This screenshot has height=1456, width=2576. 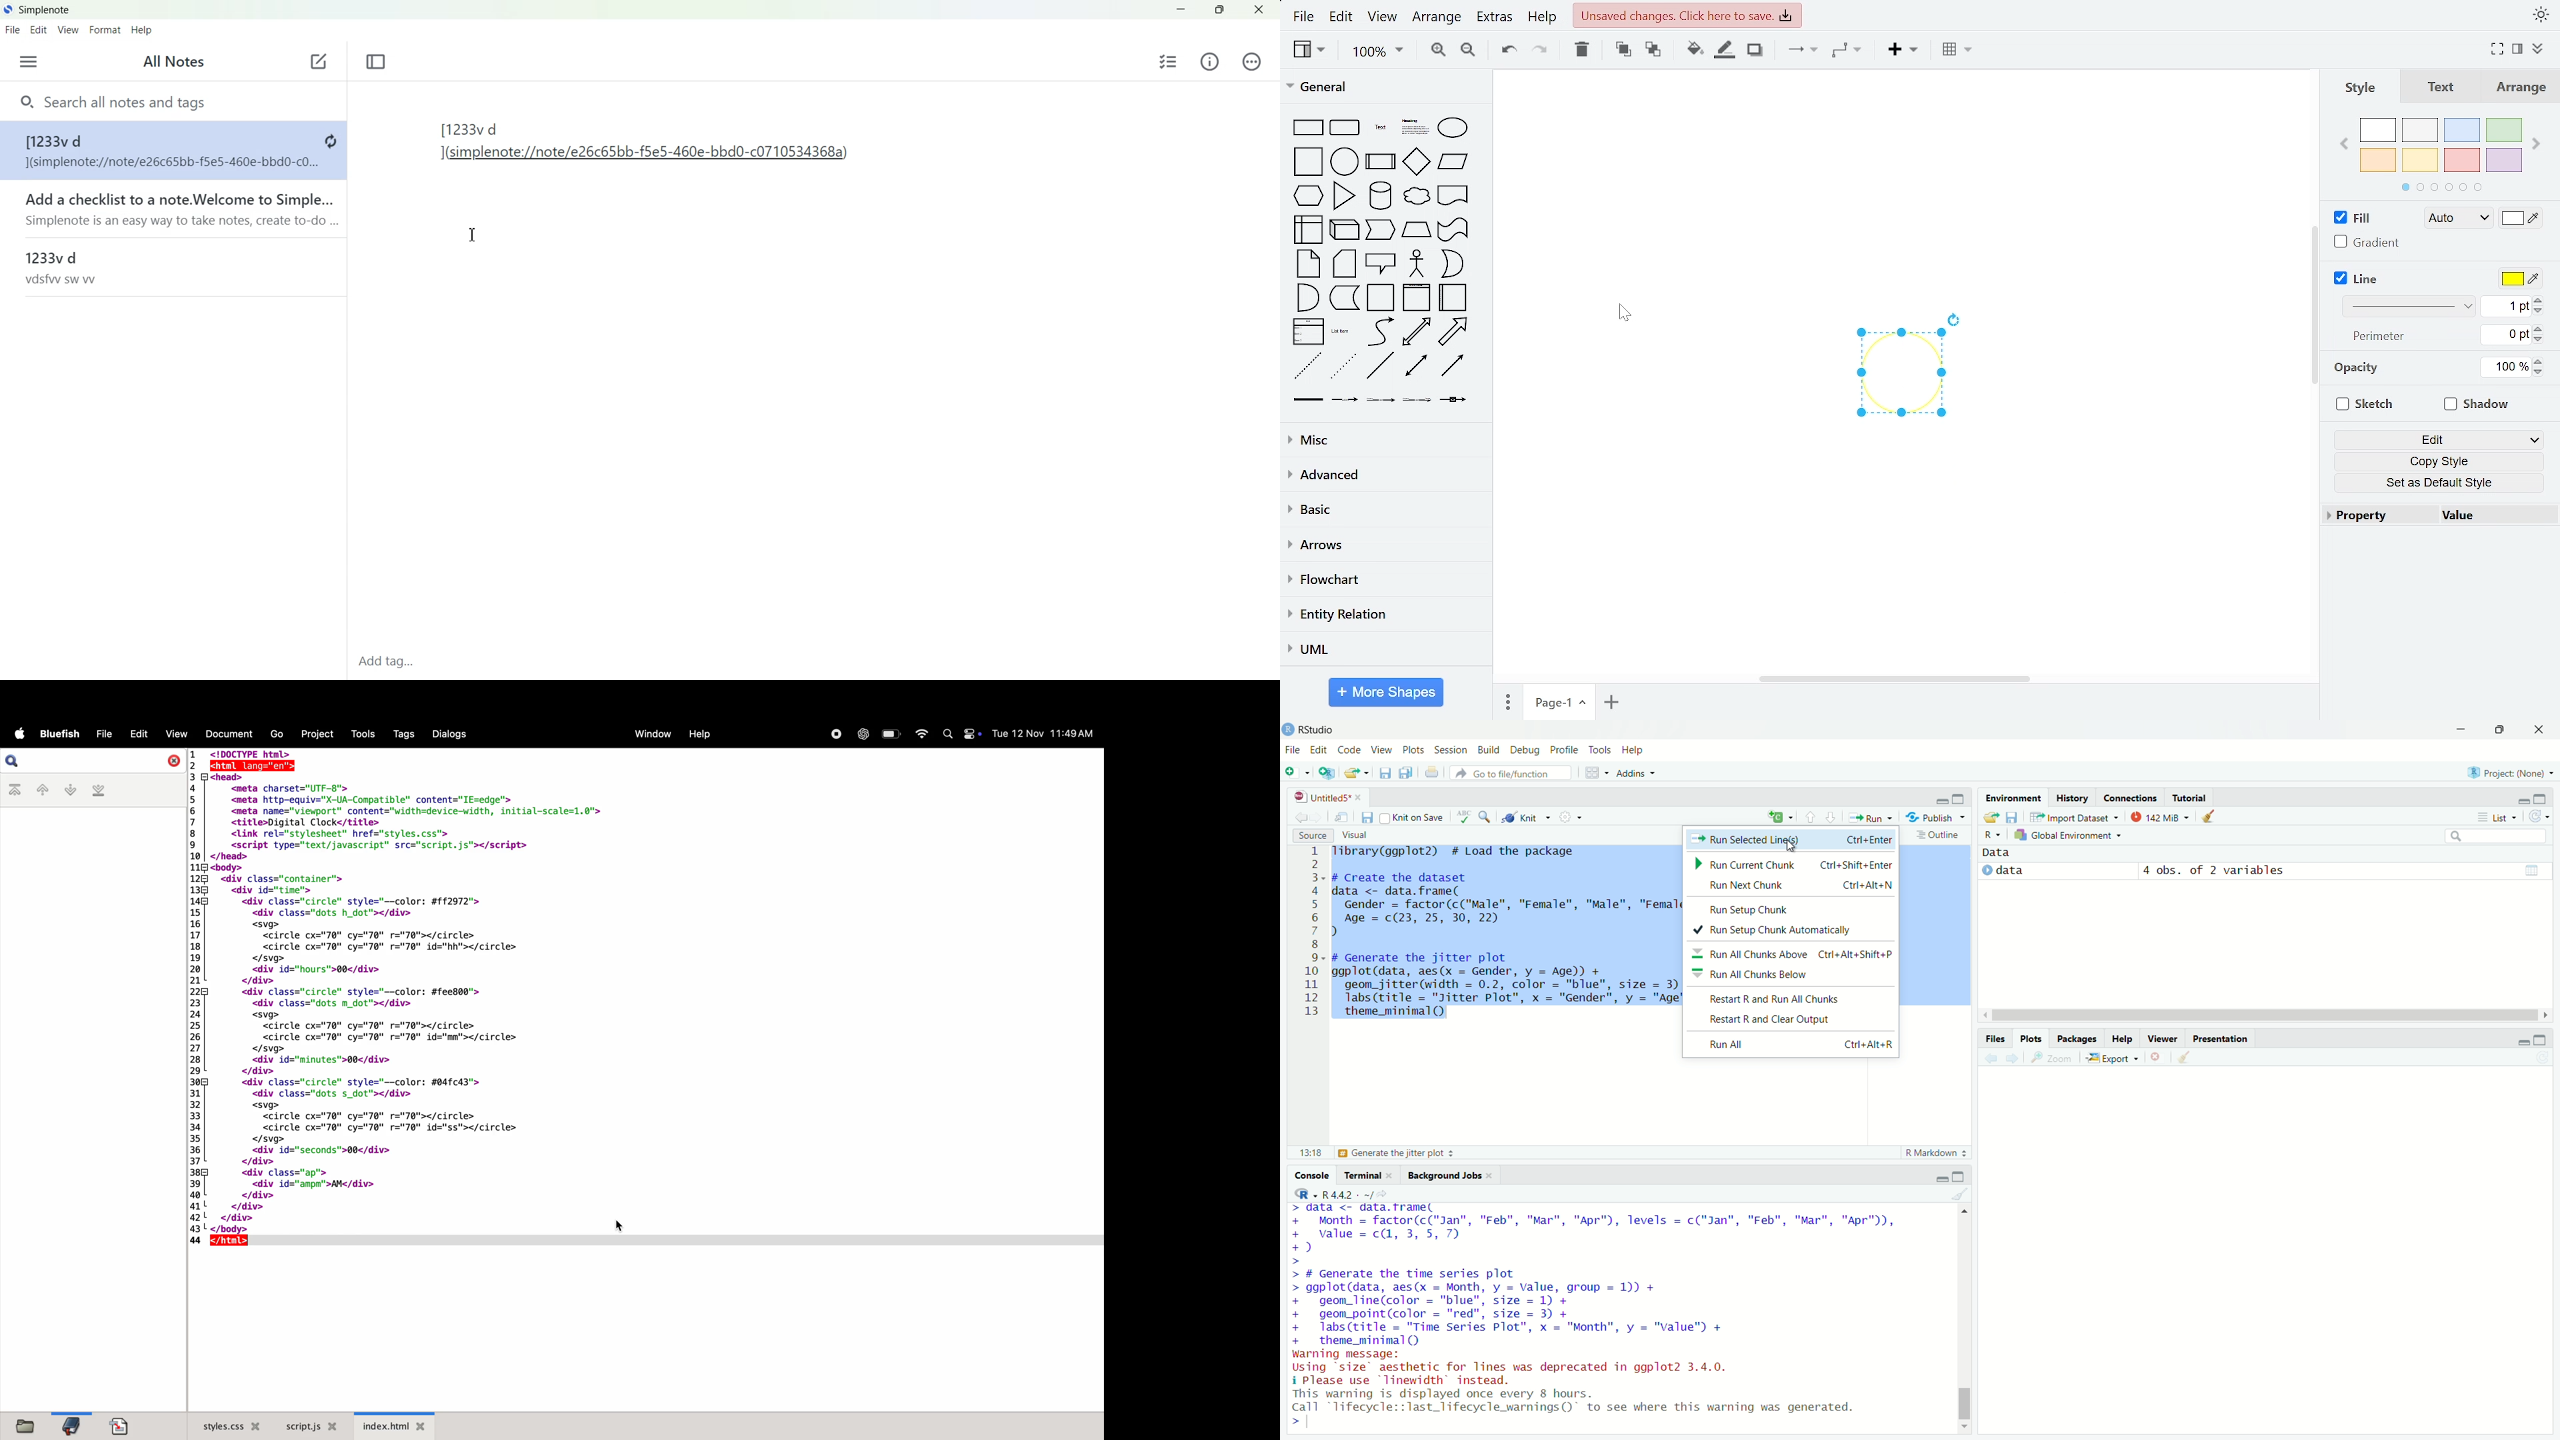 I want to click on copy style, so click(x=2439, y=462).